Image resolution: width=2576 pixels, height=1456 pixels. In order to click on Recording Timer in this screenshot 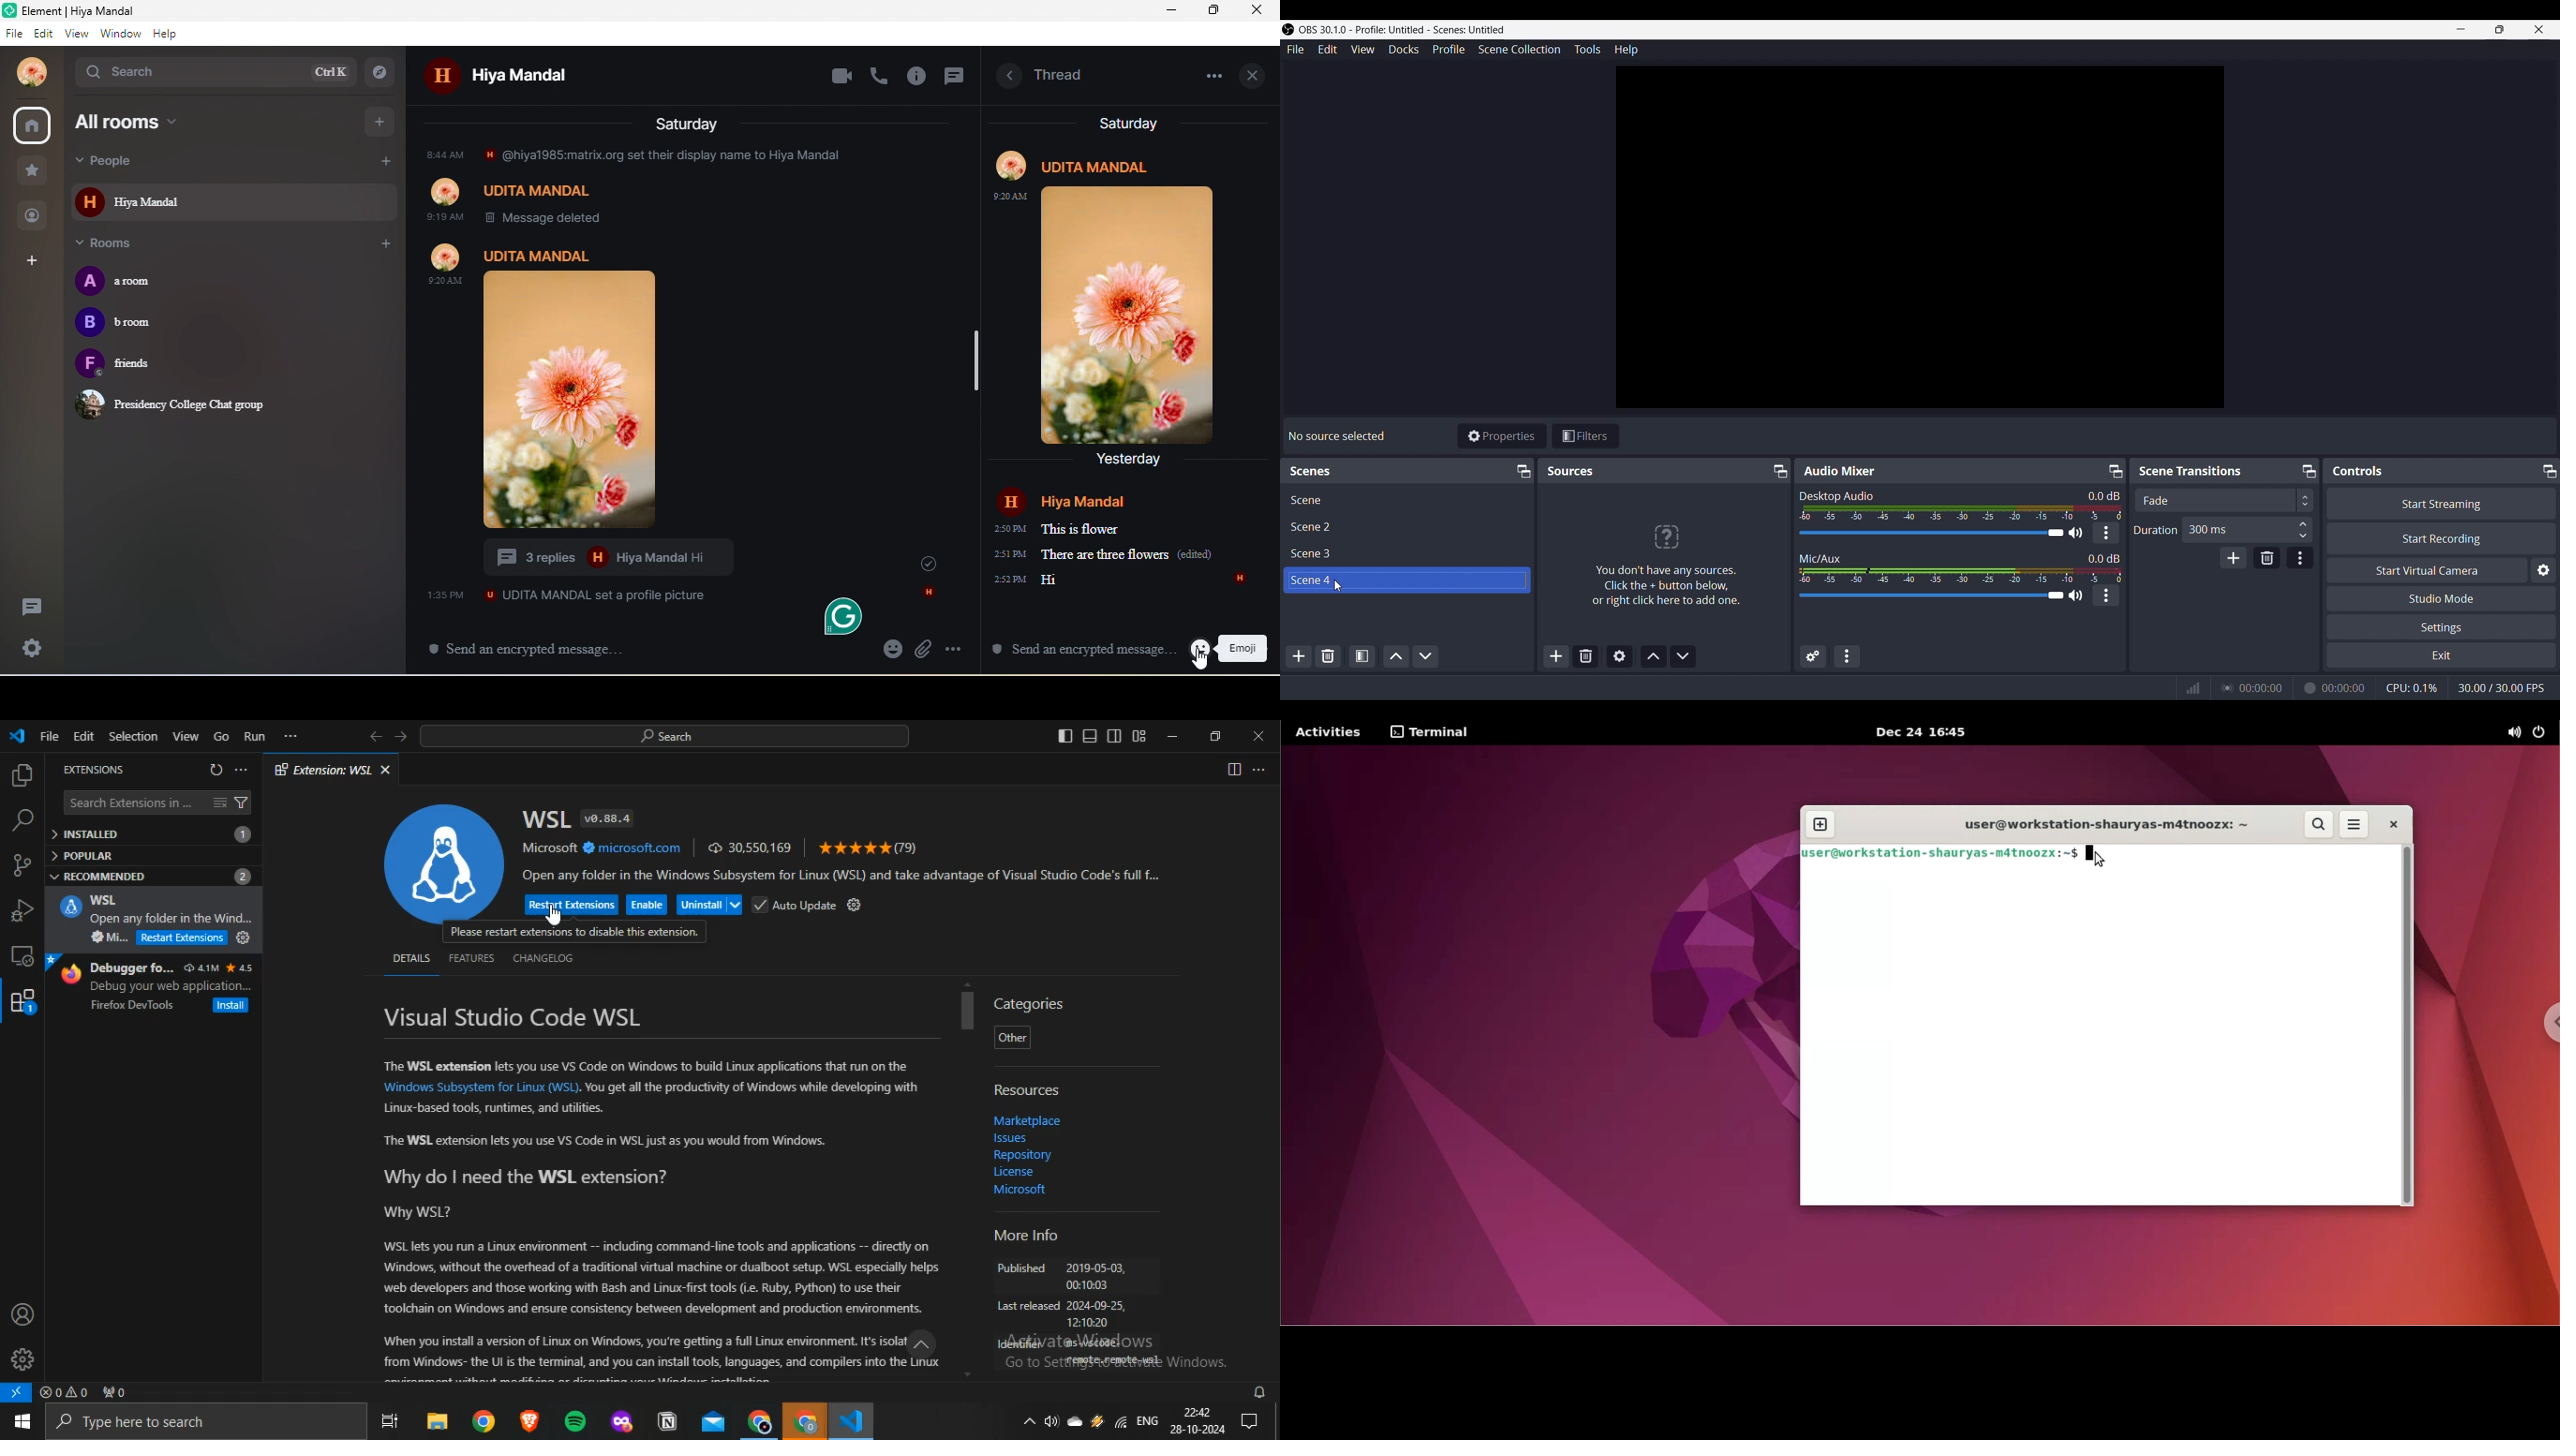, I will do `click(2345, 687)`.